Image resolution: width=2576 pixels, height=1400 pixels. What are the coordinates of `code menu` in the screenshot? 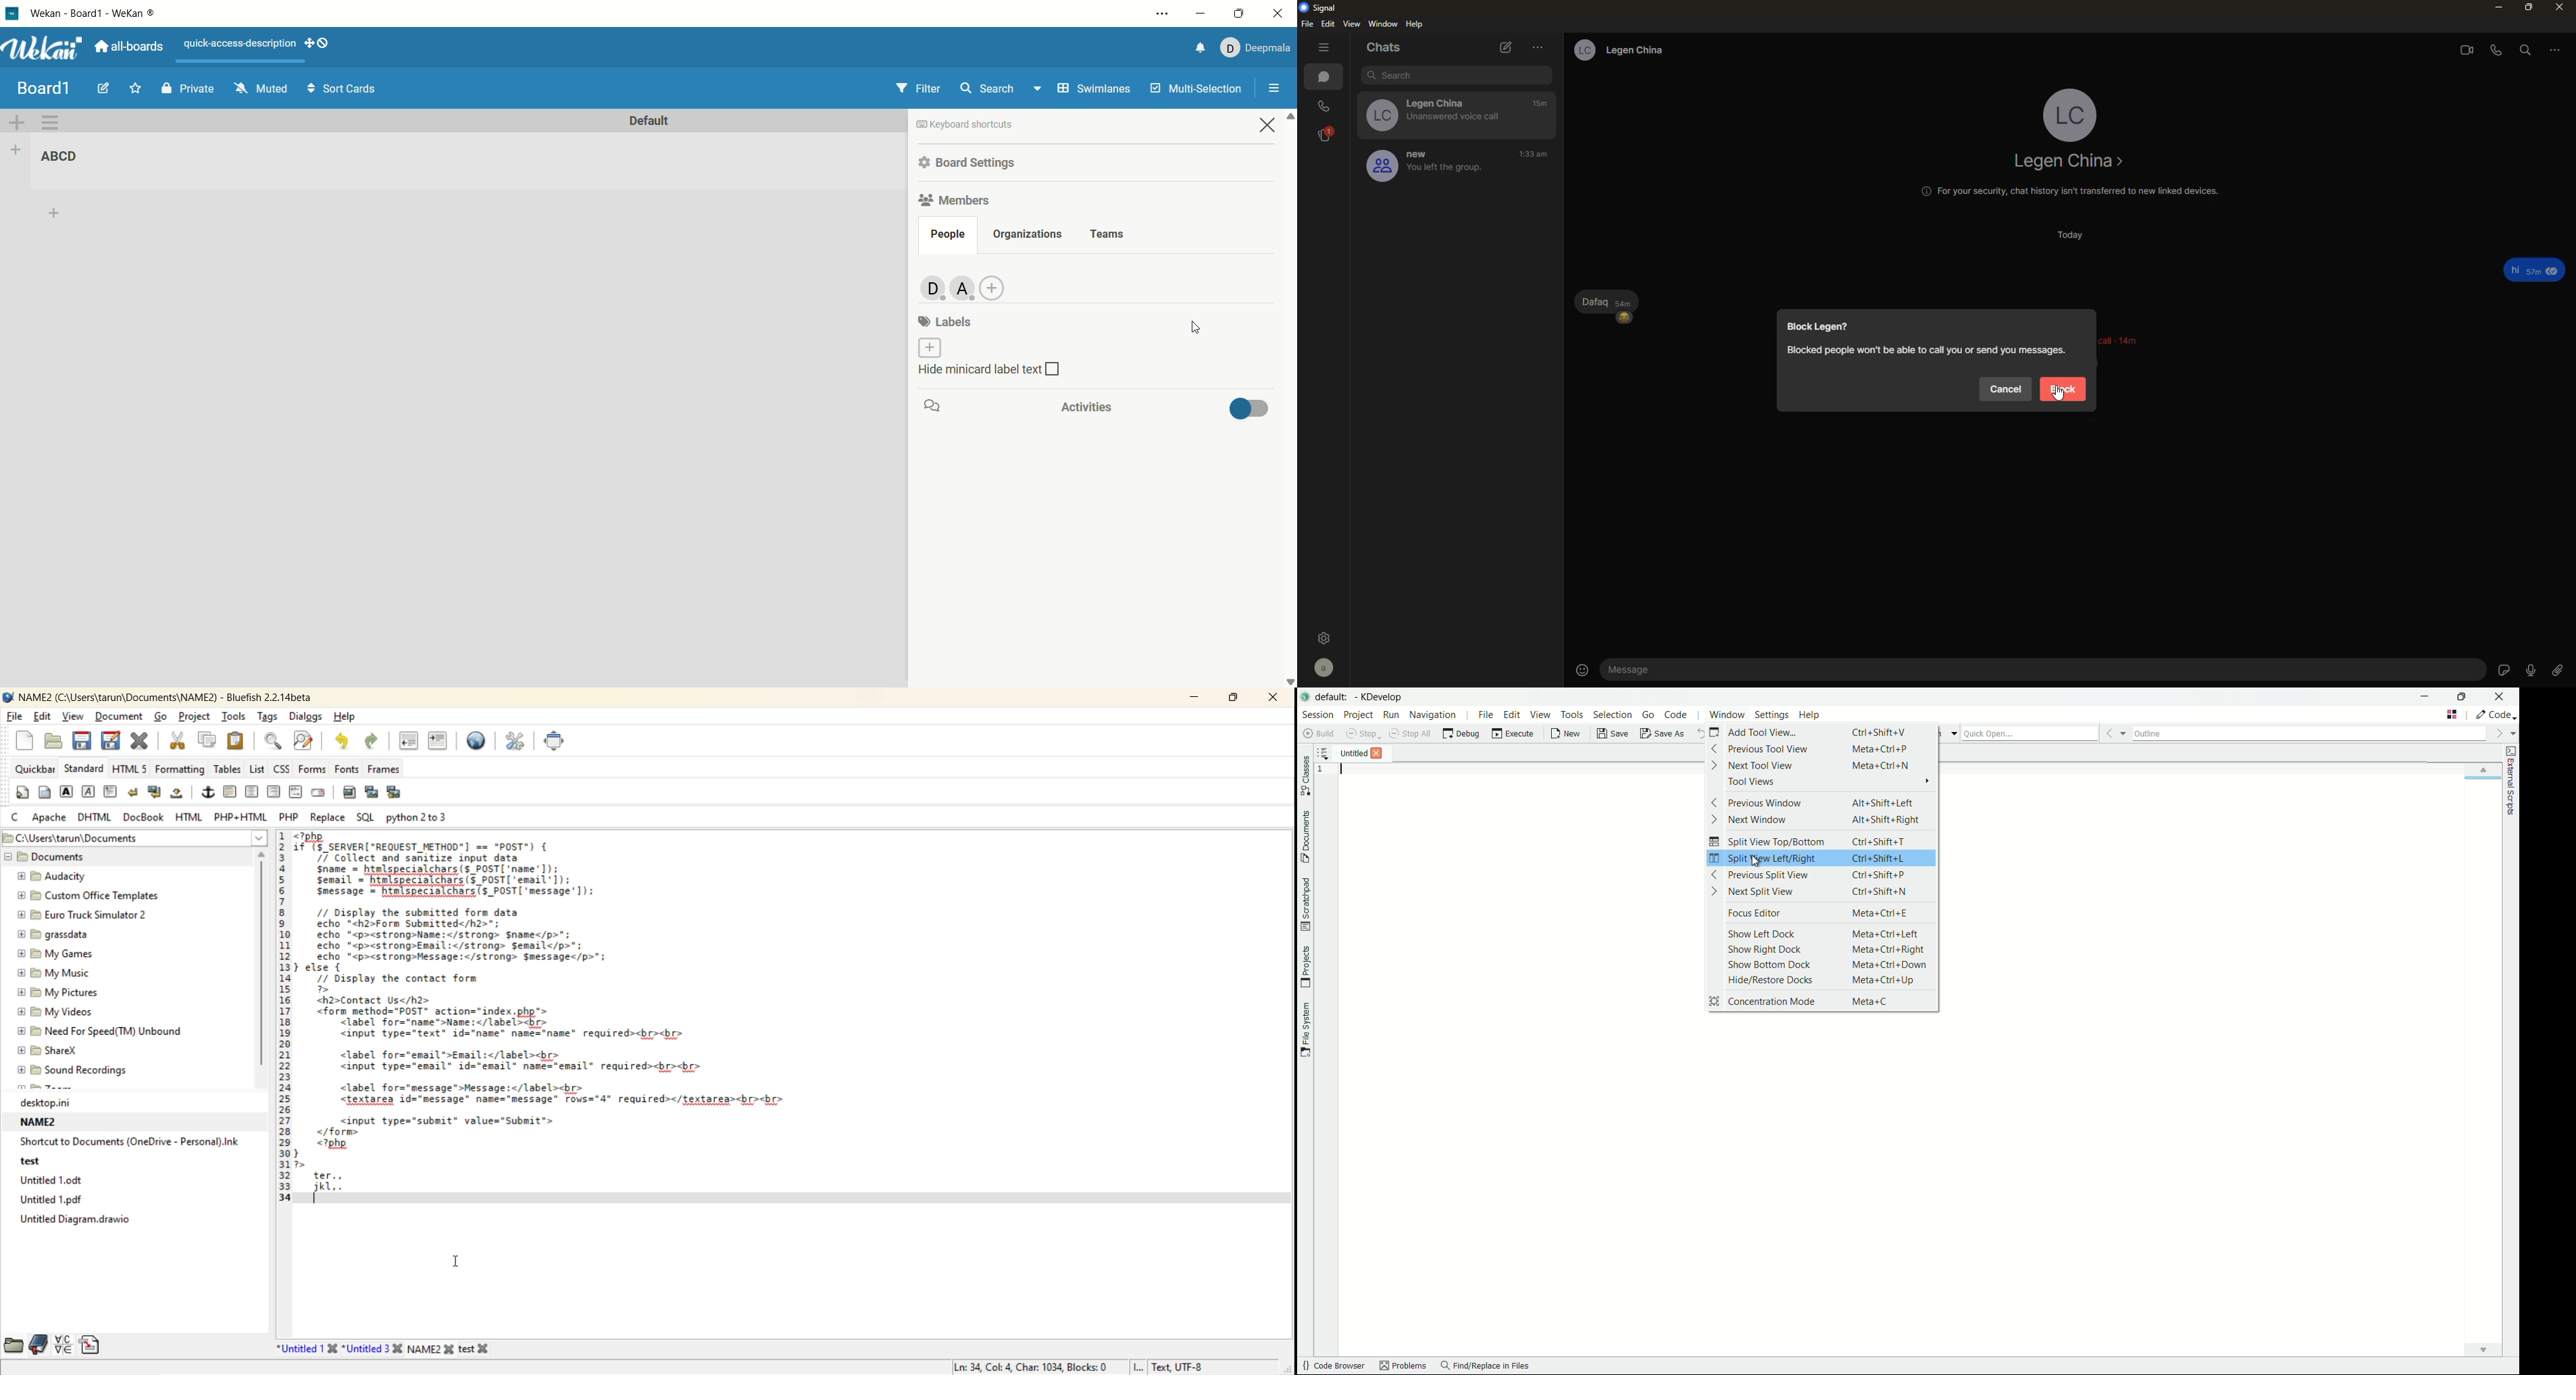 It's located at (1676, 715).